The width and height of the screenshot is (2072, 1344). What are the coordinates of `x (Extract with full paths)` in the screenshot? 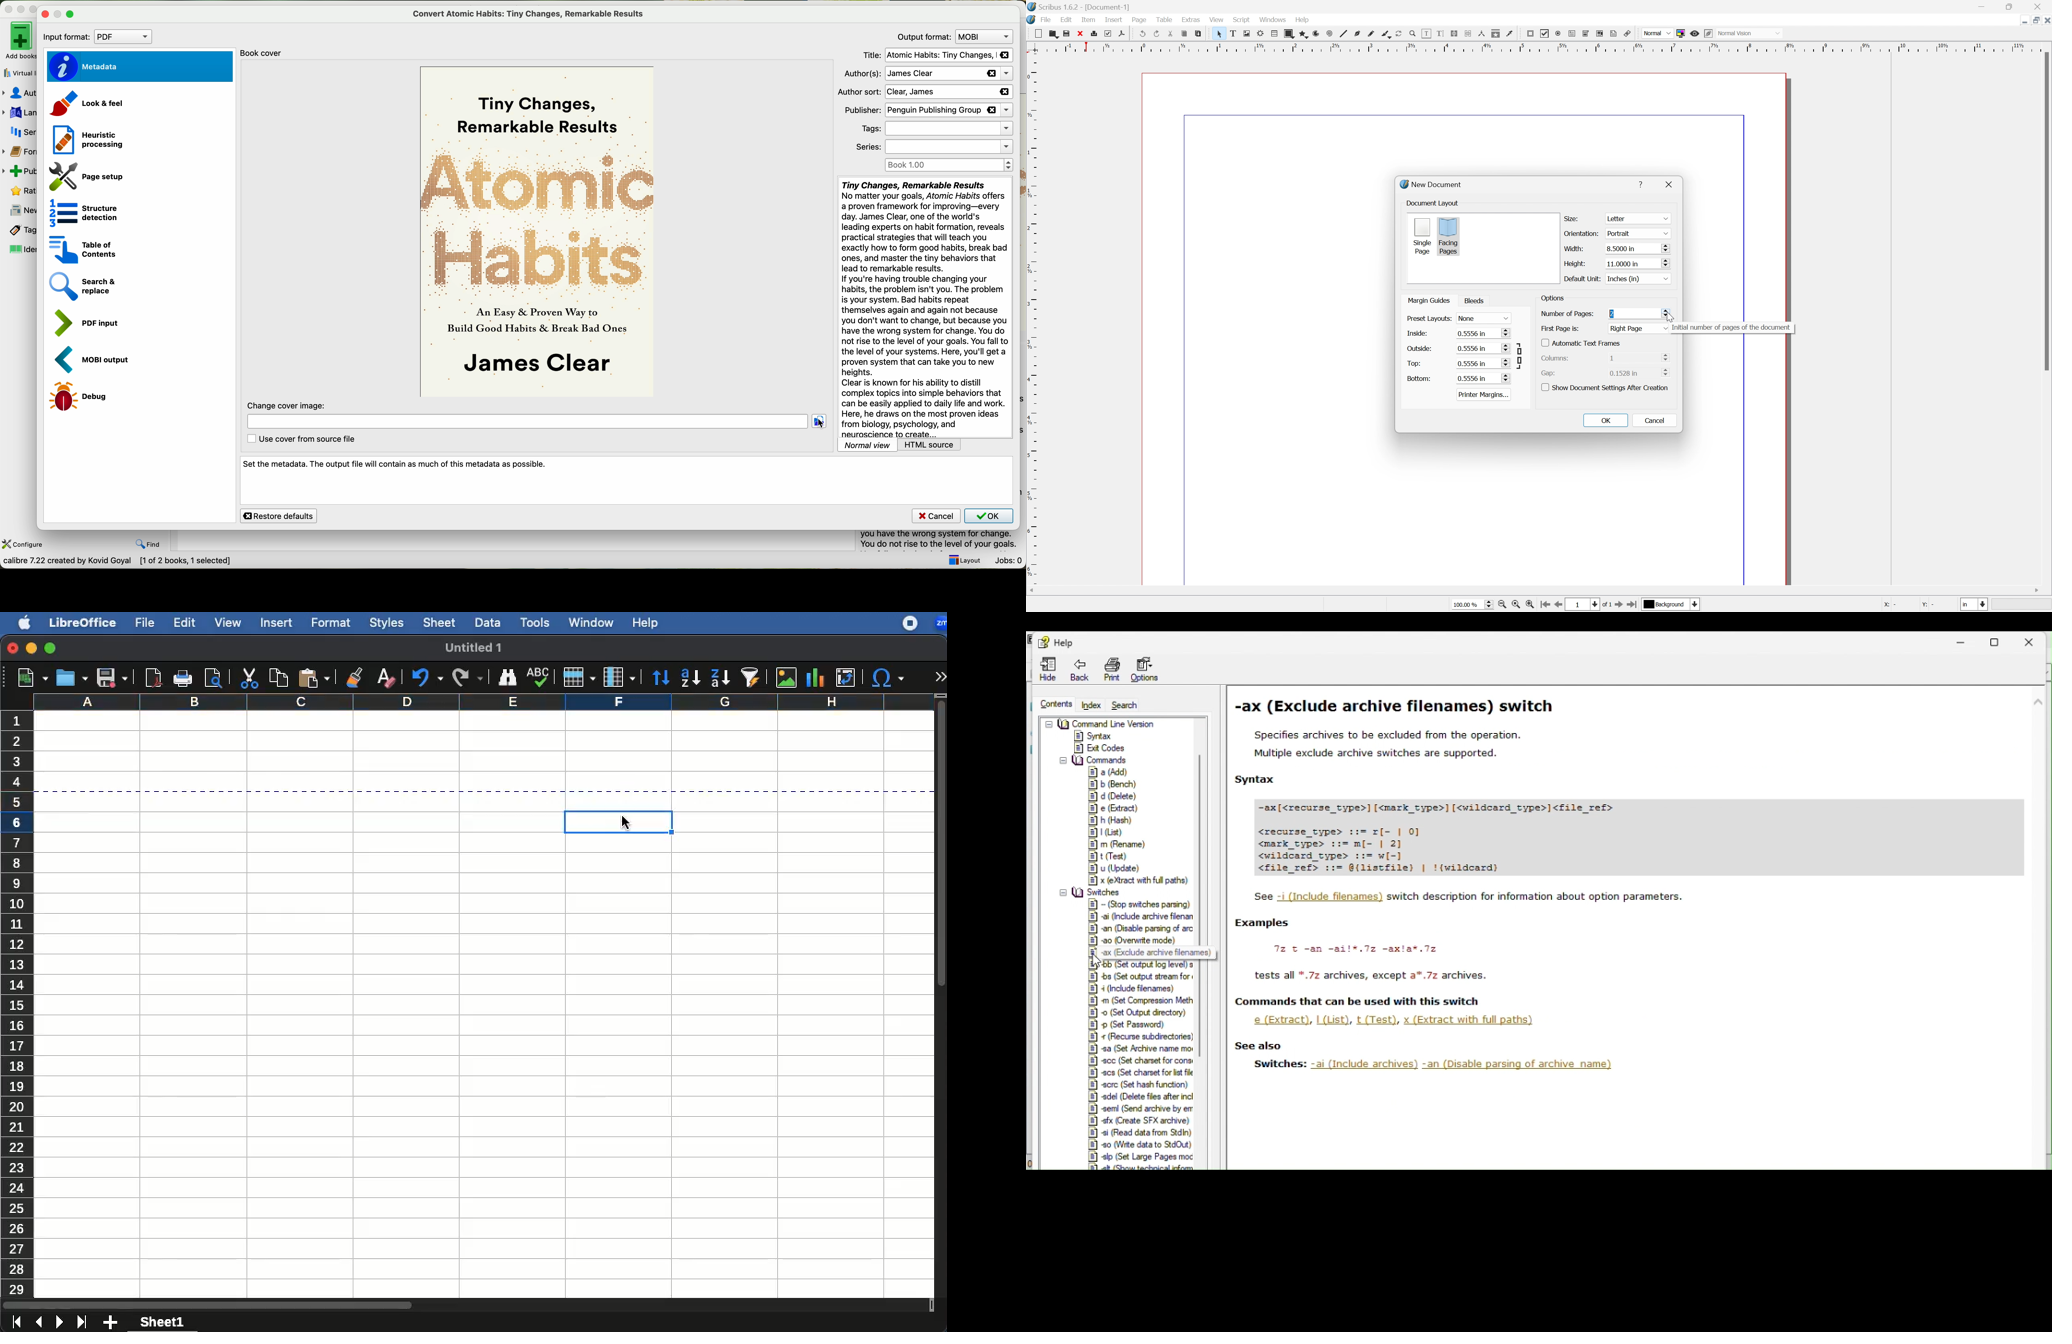 It's located at (1471, 1022).